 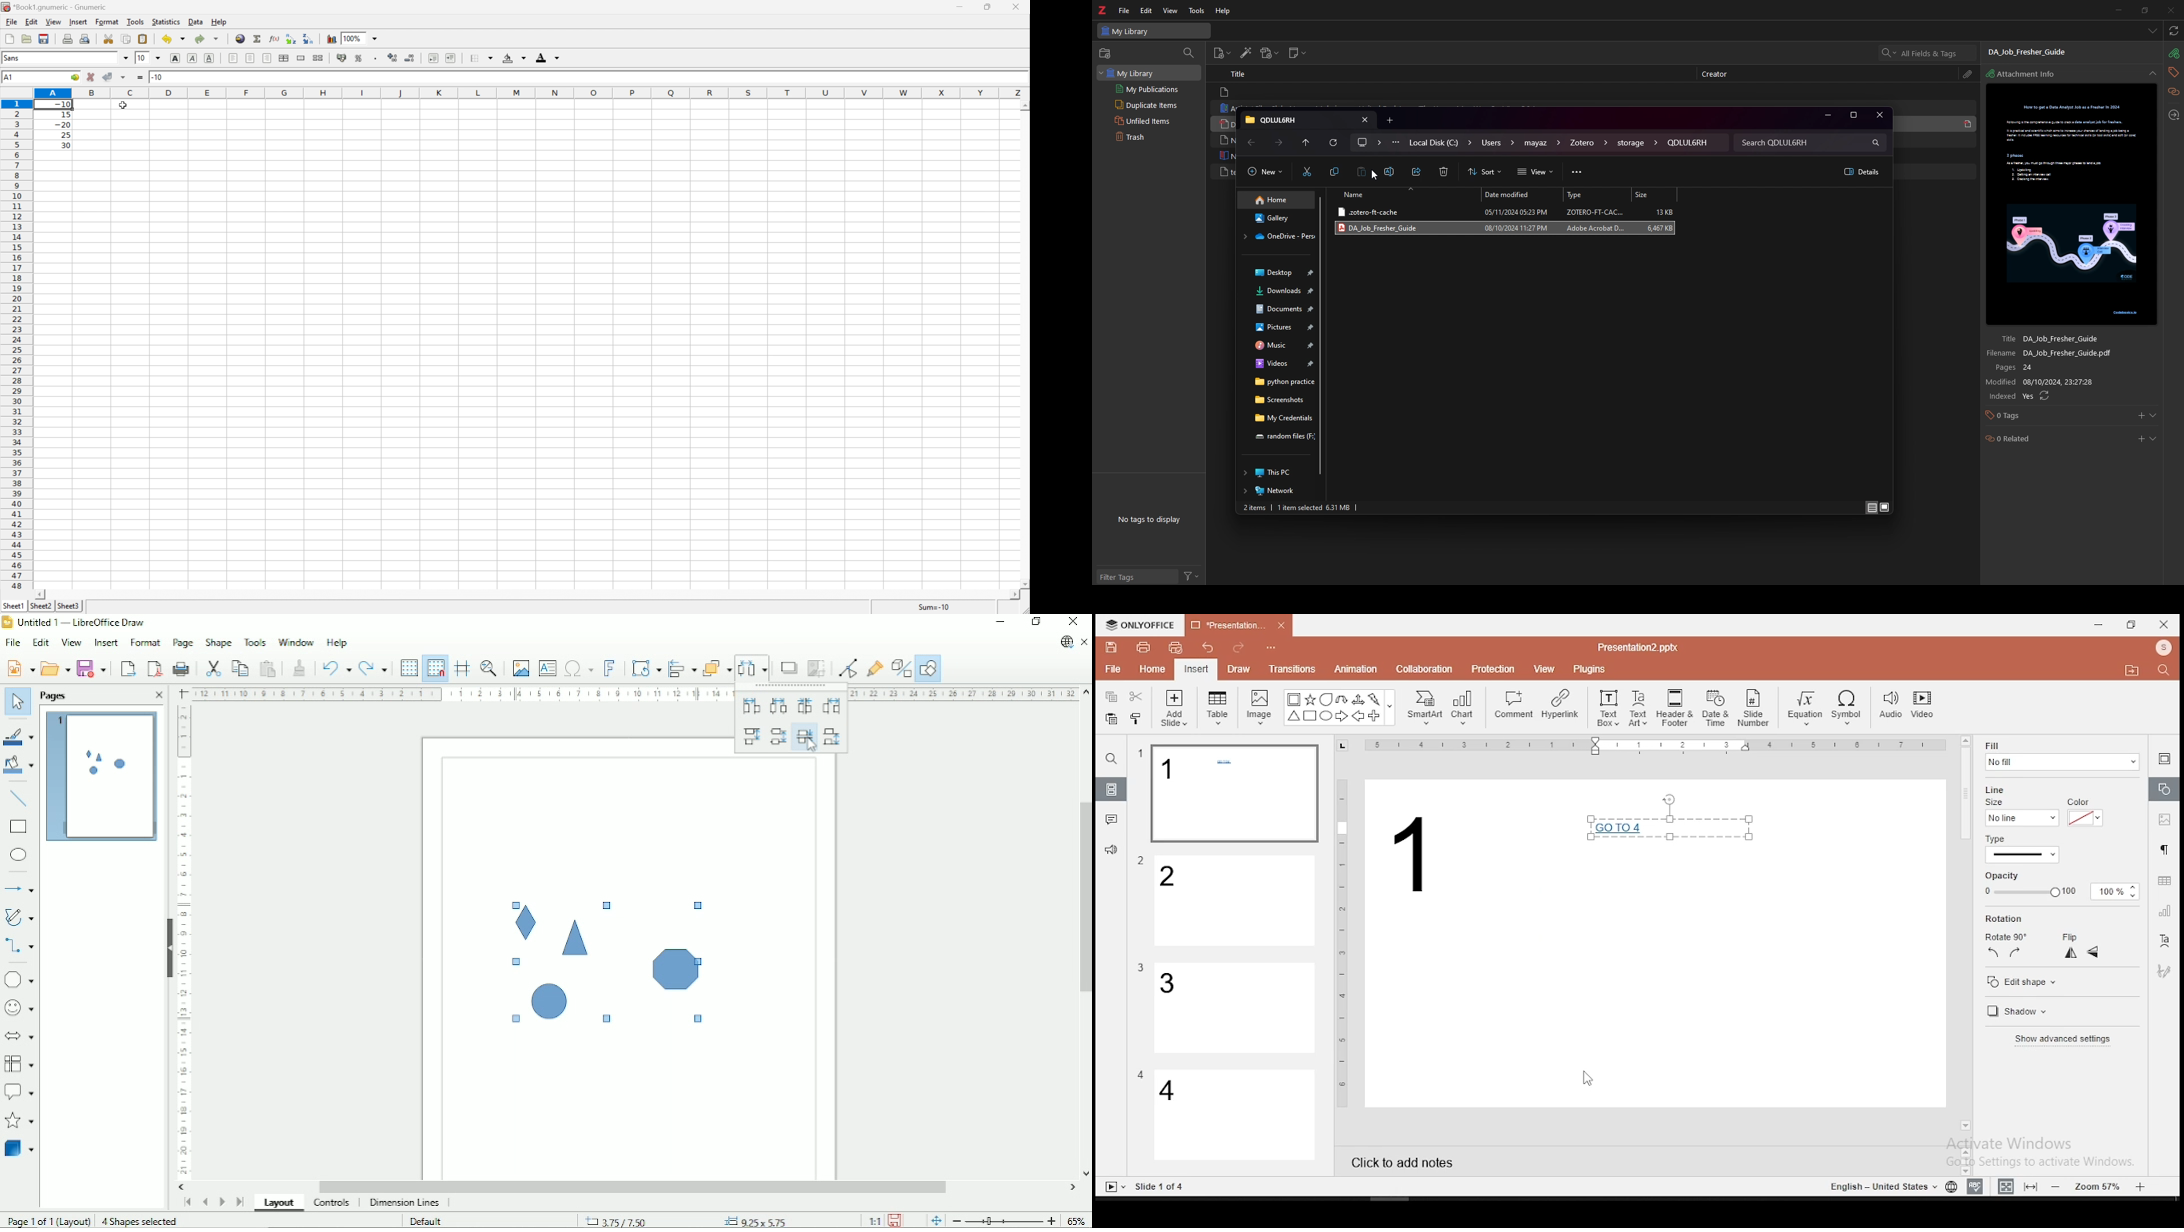 What do you see at coordinates (359, 60) in the screenshot?
I see `Format the selection as percentage` at bounding box center [359, 60].